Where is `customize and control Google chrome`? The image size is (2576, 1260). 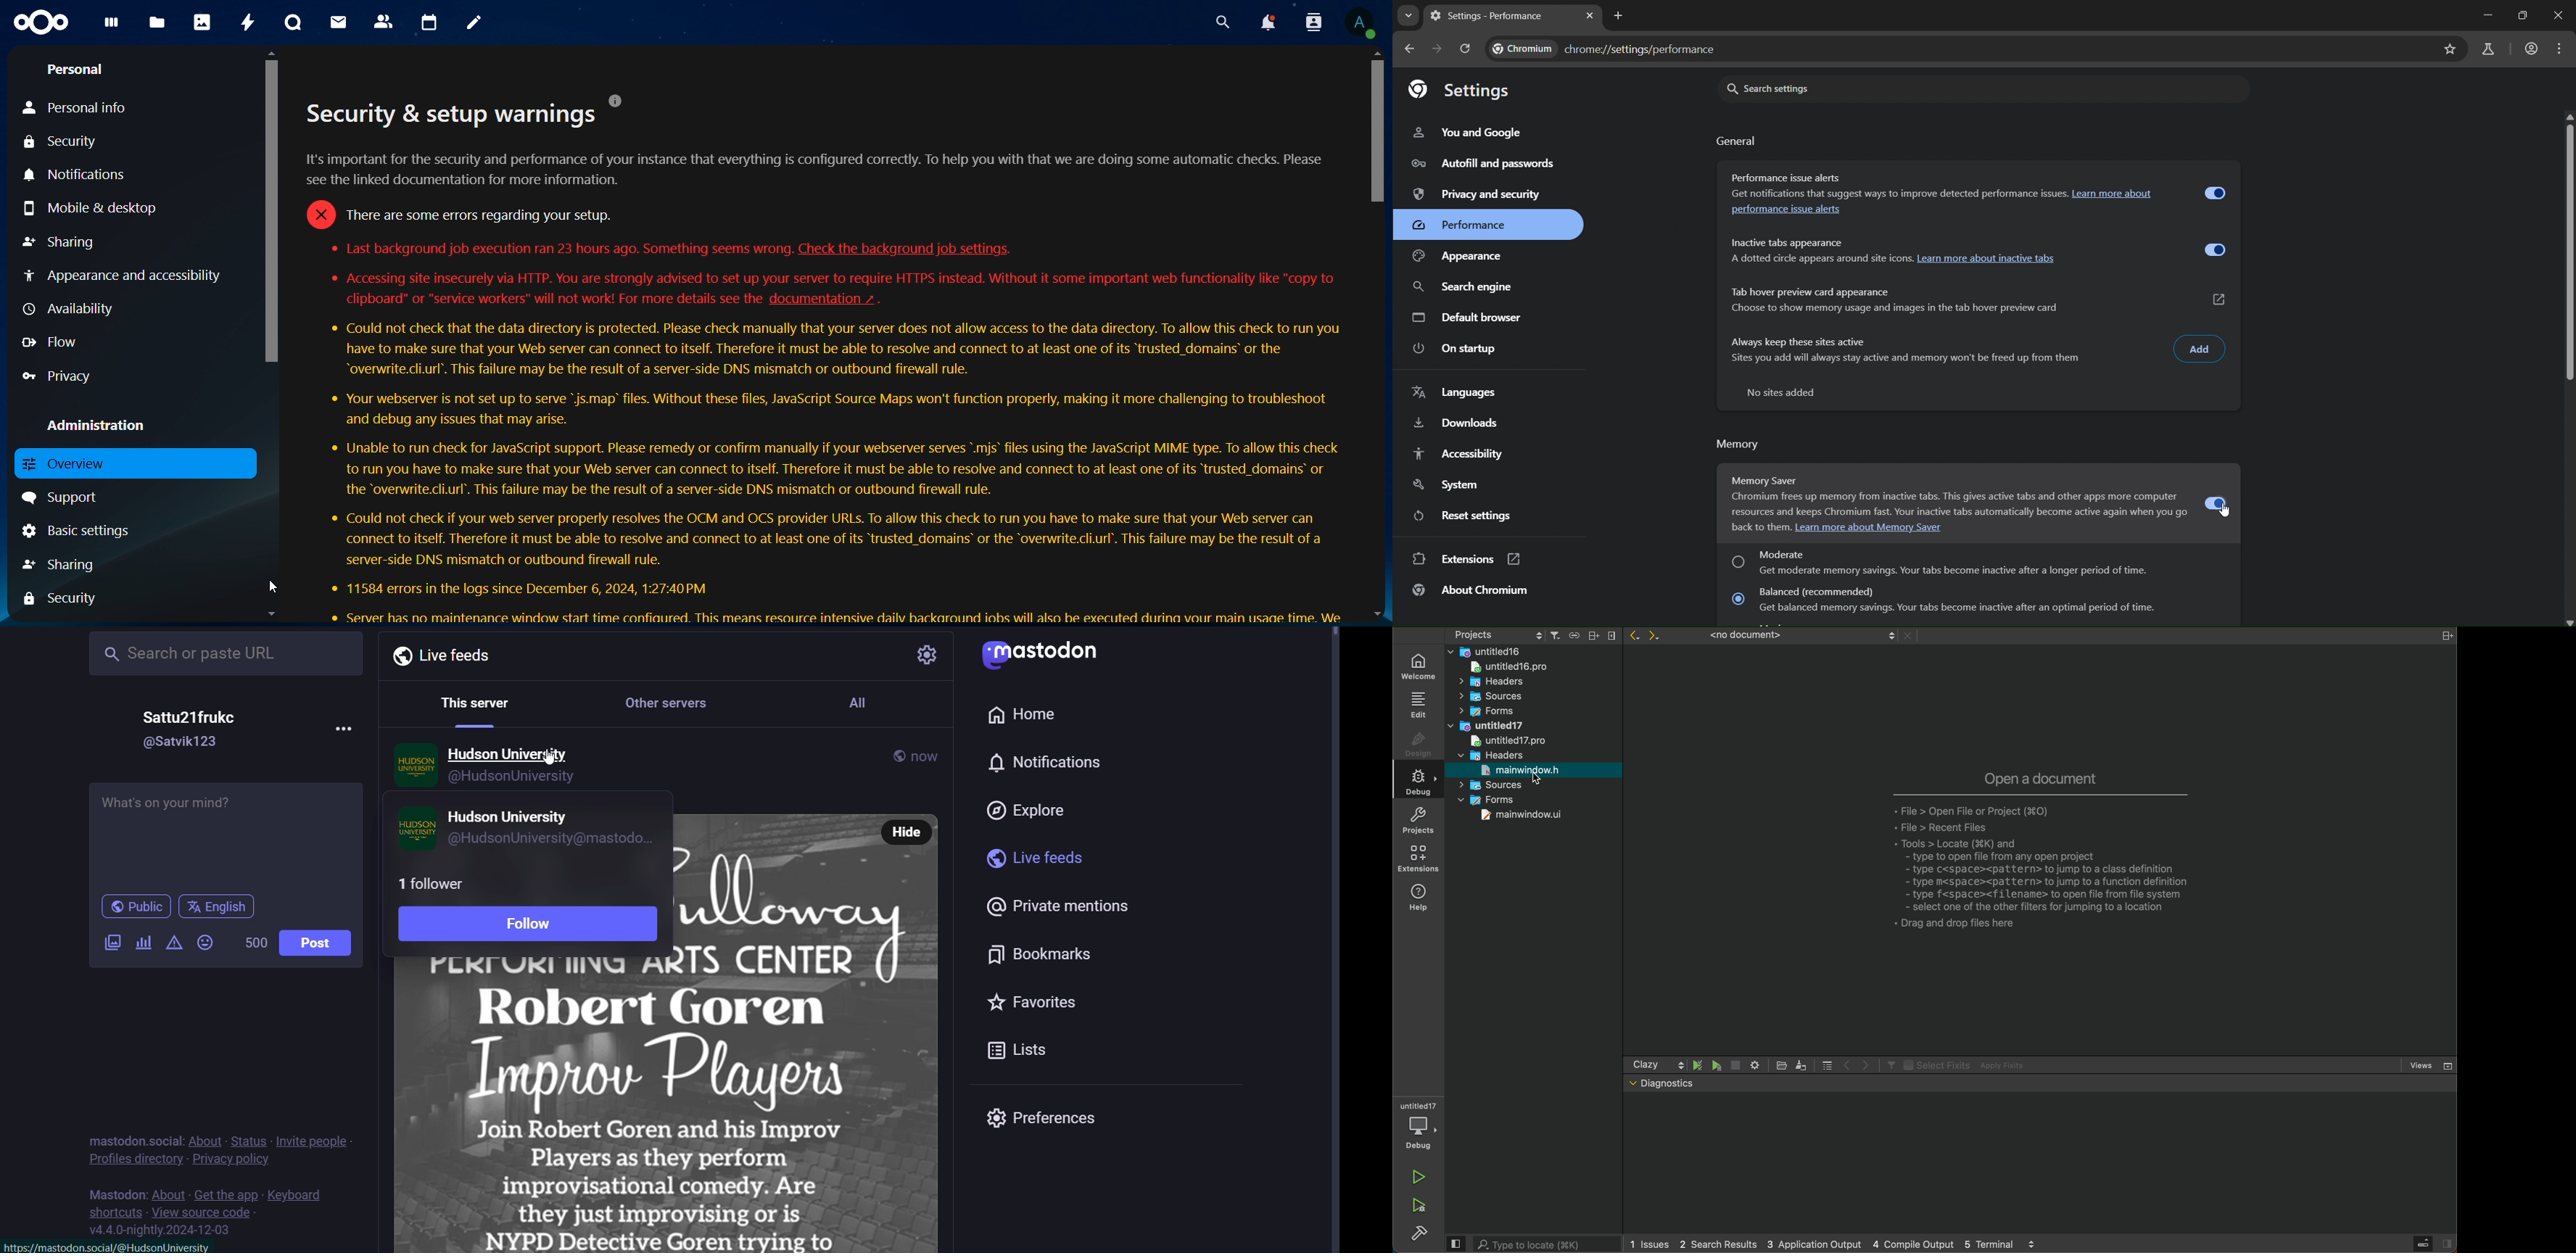
customize and control Google chrome is located at coordinates (2561, 48).